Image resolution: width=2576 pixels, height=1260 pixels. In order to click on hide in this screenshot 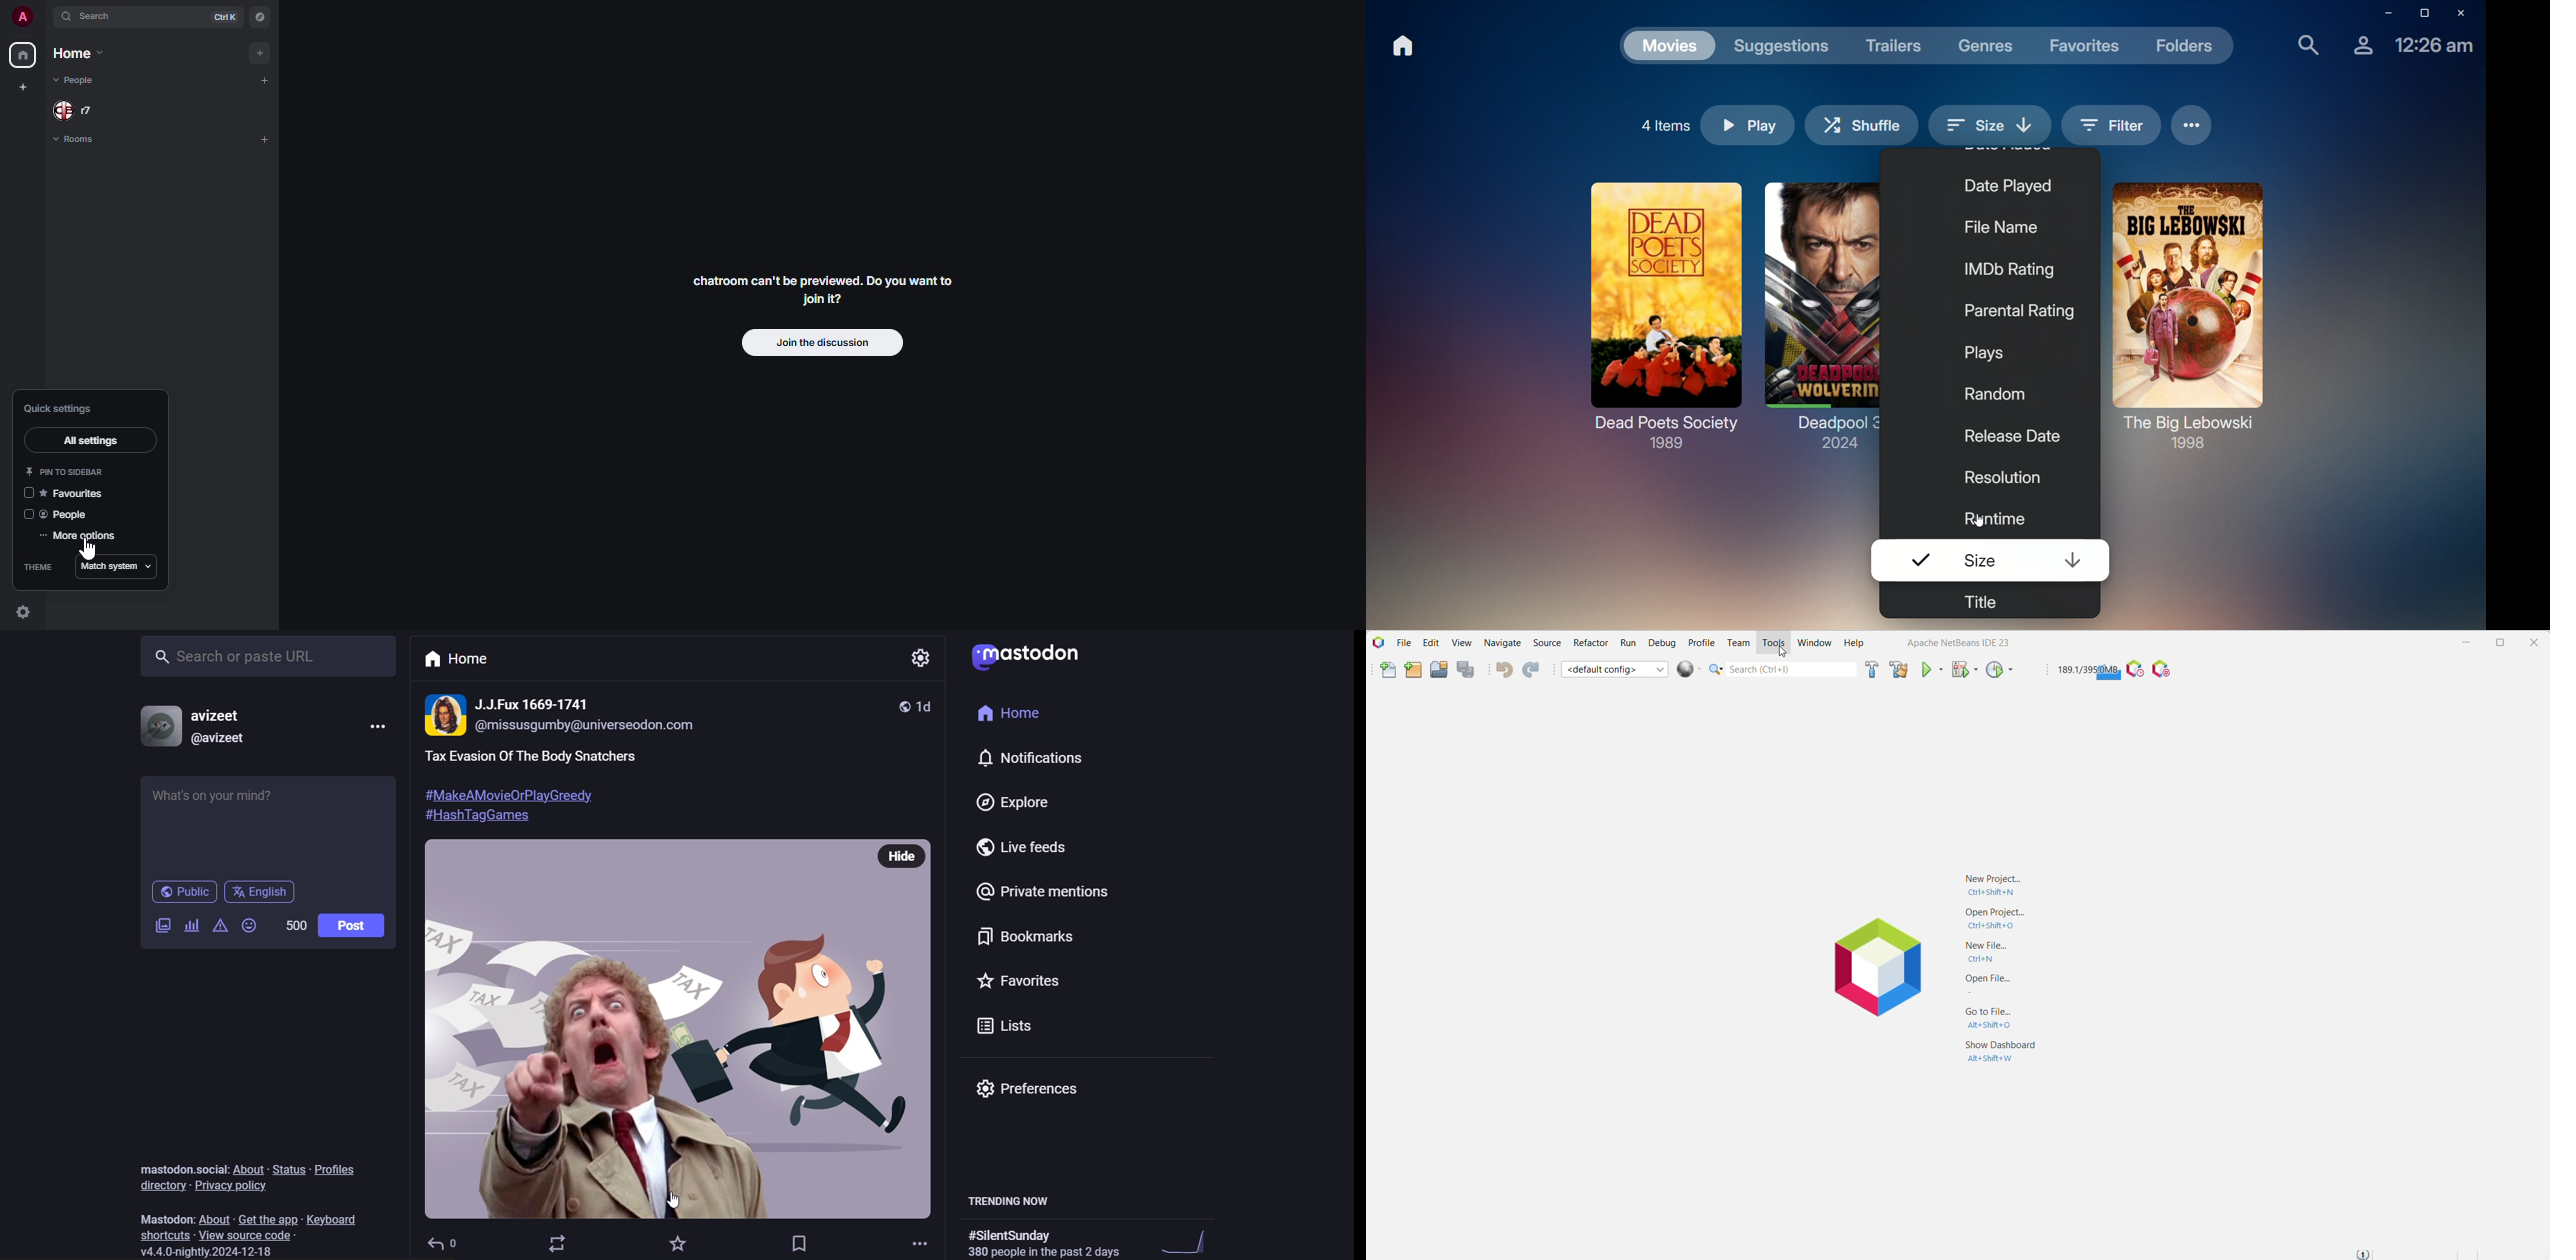, I will do `click(909, 856)`.